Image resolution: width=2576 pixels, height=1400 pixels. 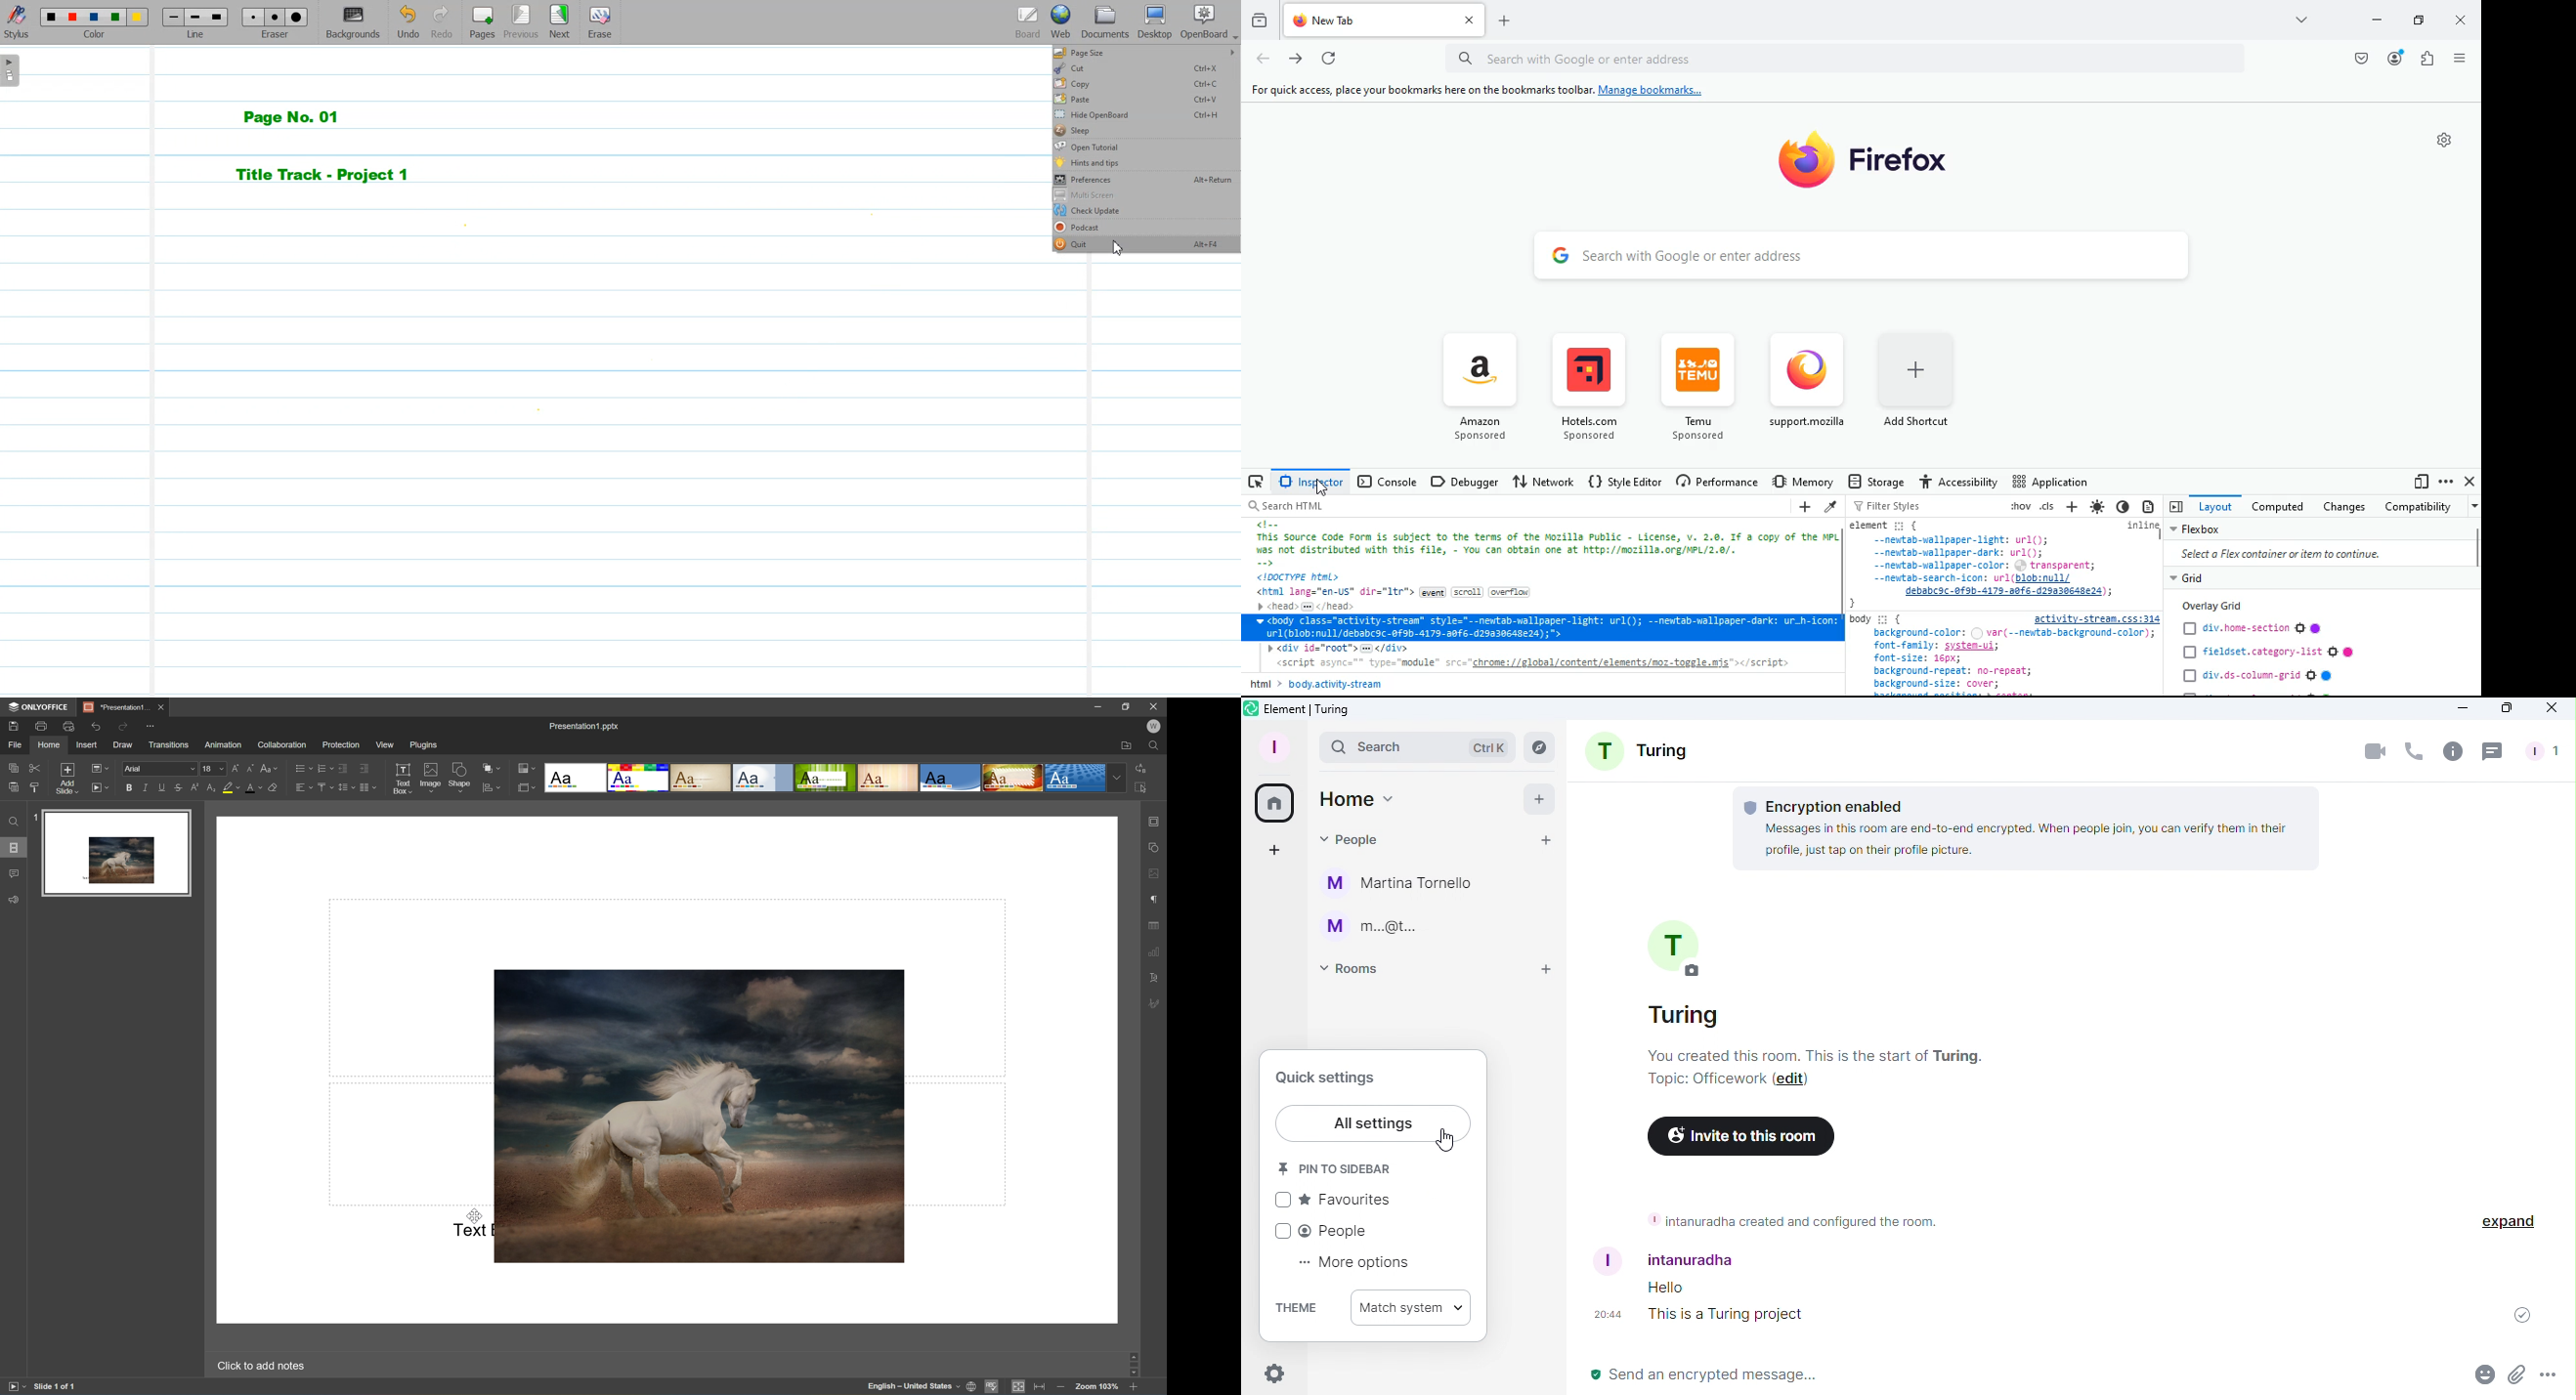 What do you see at coordinates (2003, 615) in the screenshot?
I see `Ty er Sa a]
~-newtab-wsllpsper-dark: url();
~-newtab-wallpaper-color: () transparent;
reset icon: QOL

debabegc-0f9b-4179-00f6-d25030648624);

ay i ( activity-stream.css:31
background-color: () var(--newtab-background-color) ;
font-family: systen-ui;
font-size: 16px;
background-repeat: no-repeat;
background-size: cover;` at bounding box center [2003, 615].